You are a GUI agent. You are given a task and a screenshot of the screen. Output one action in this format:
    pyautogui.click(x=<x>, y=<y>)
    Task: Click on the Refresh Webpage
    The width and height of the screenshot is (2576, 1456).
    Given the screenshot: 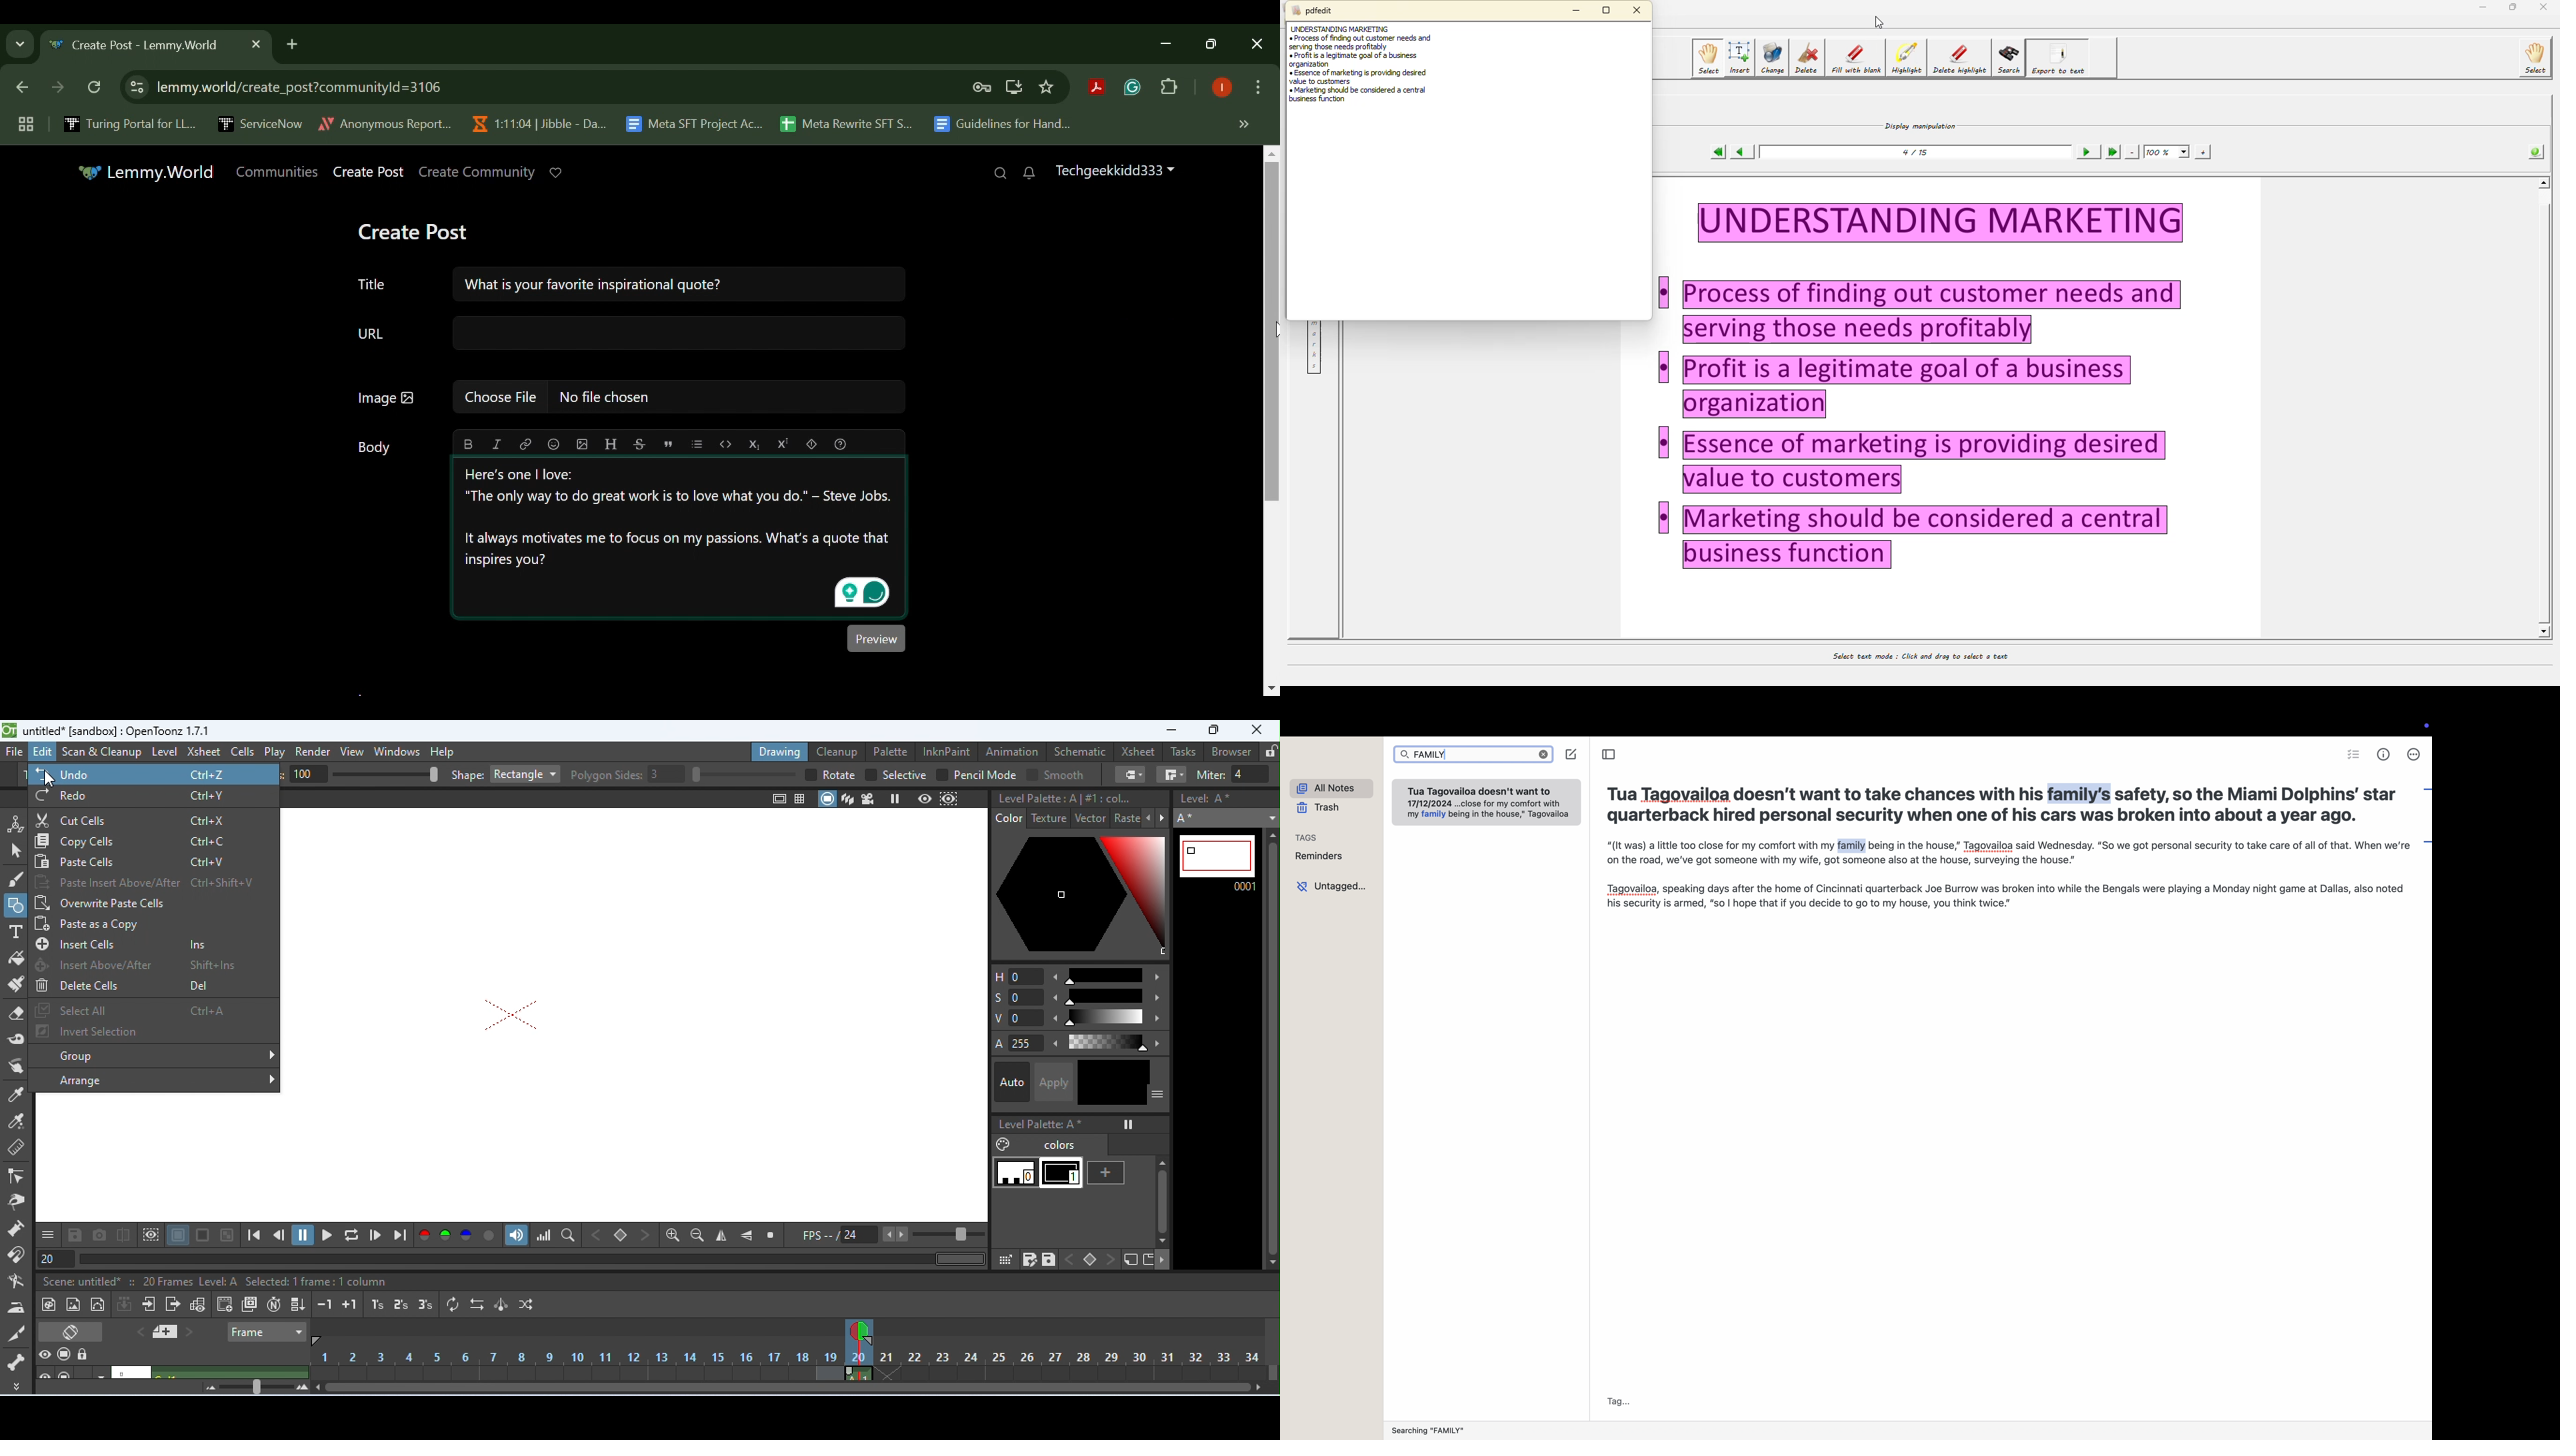 What is the action you would take?
    pyautogui.click(x=96, y=89)
    